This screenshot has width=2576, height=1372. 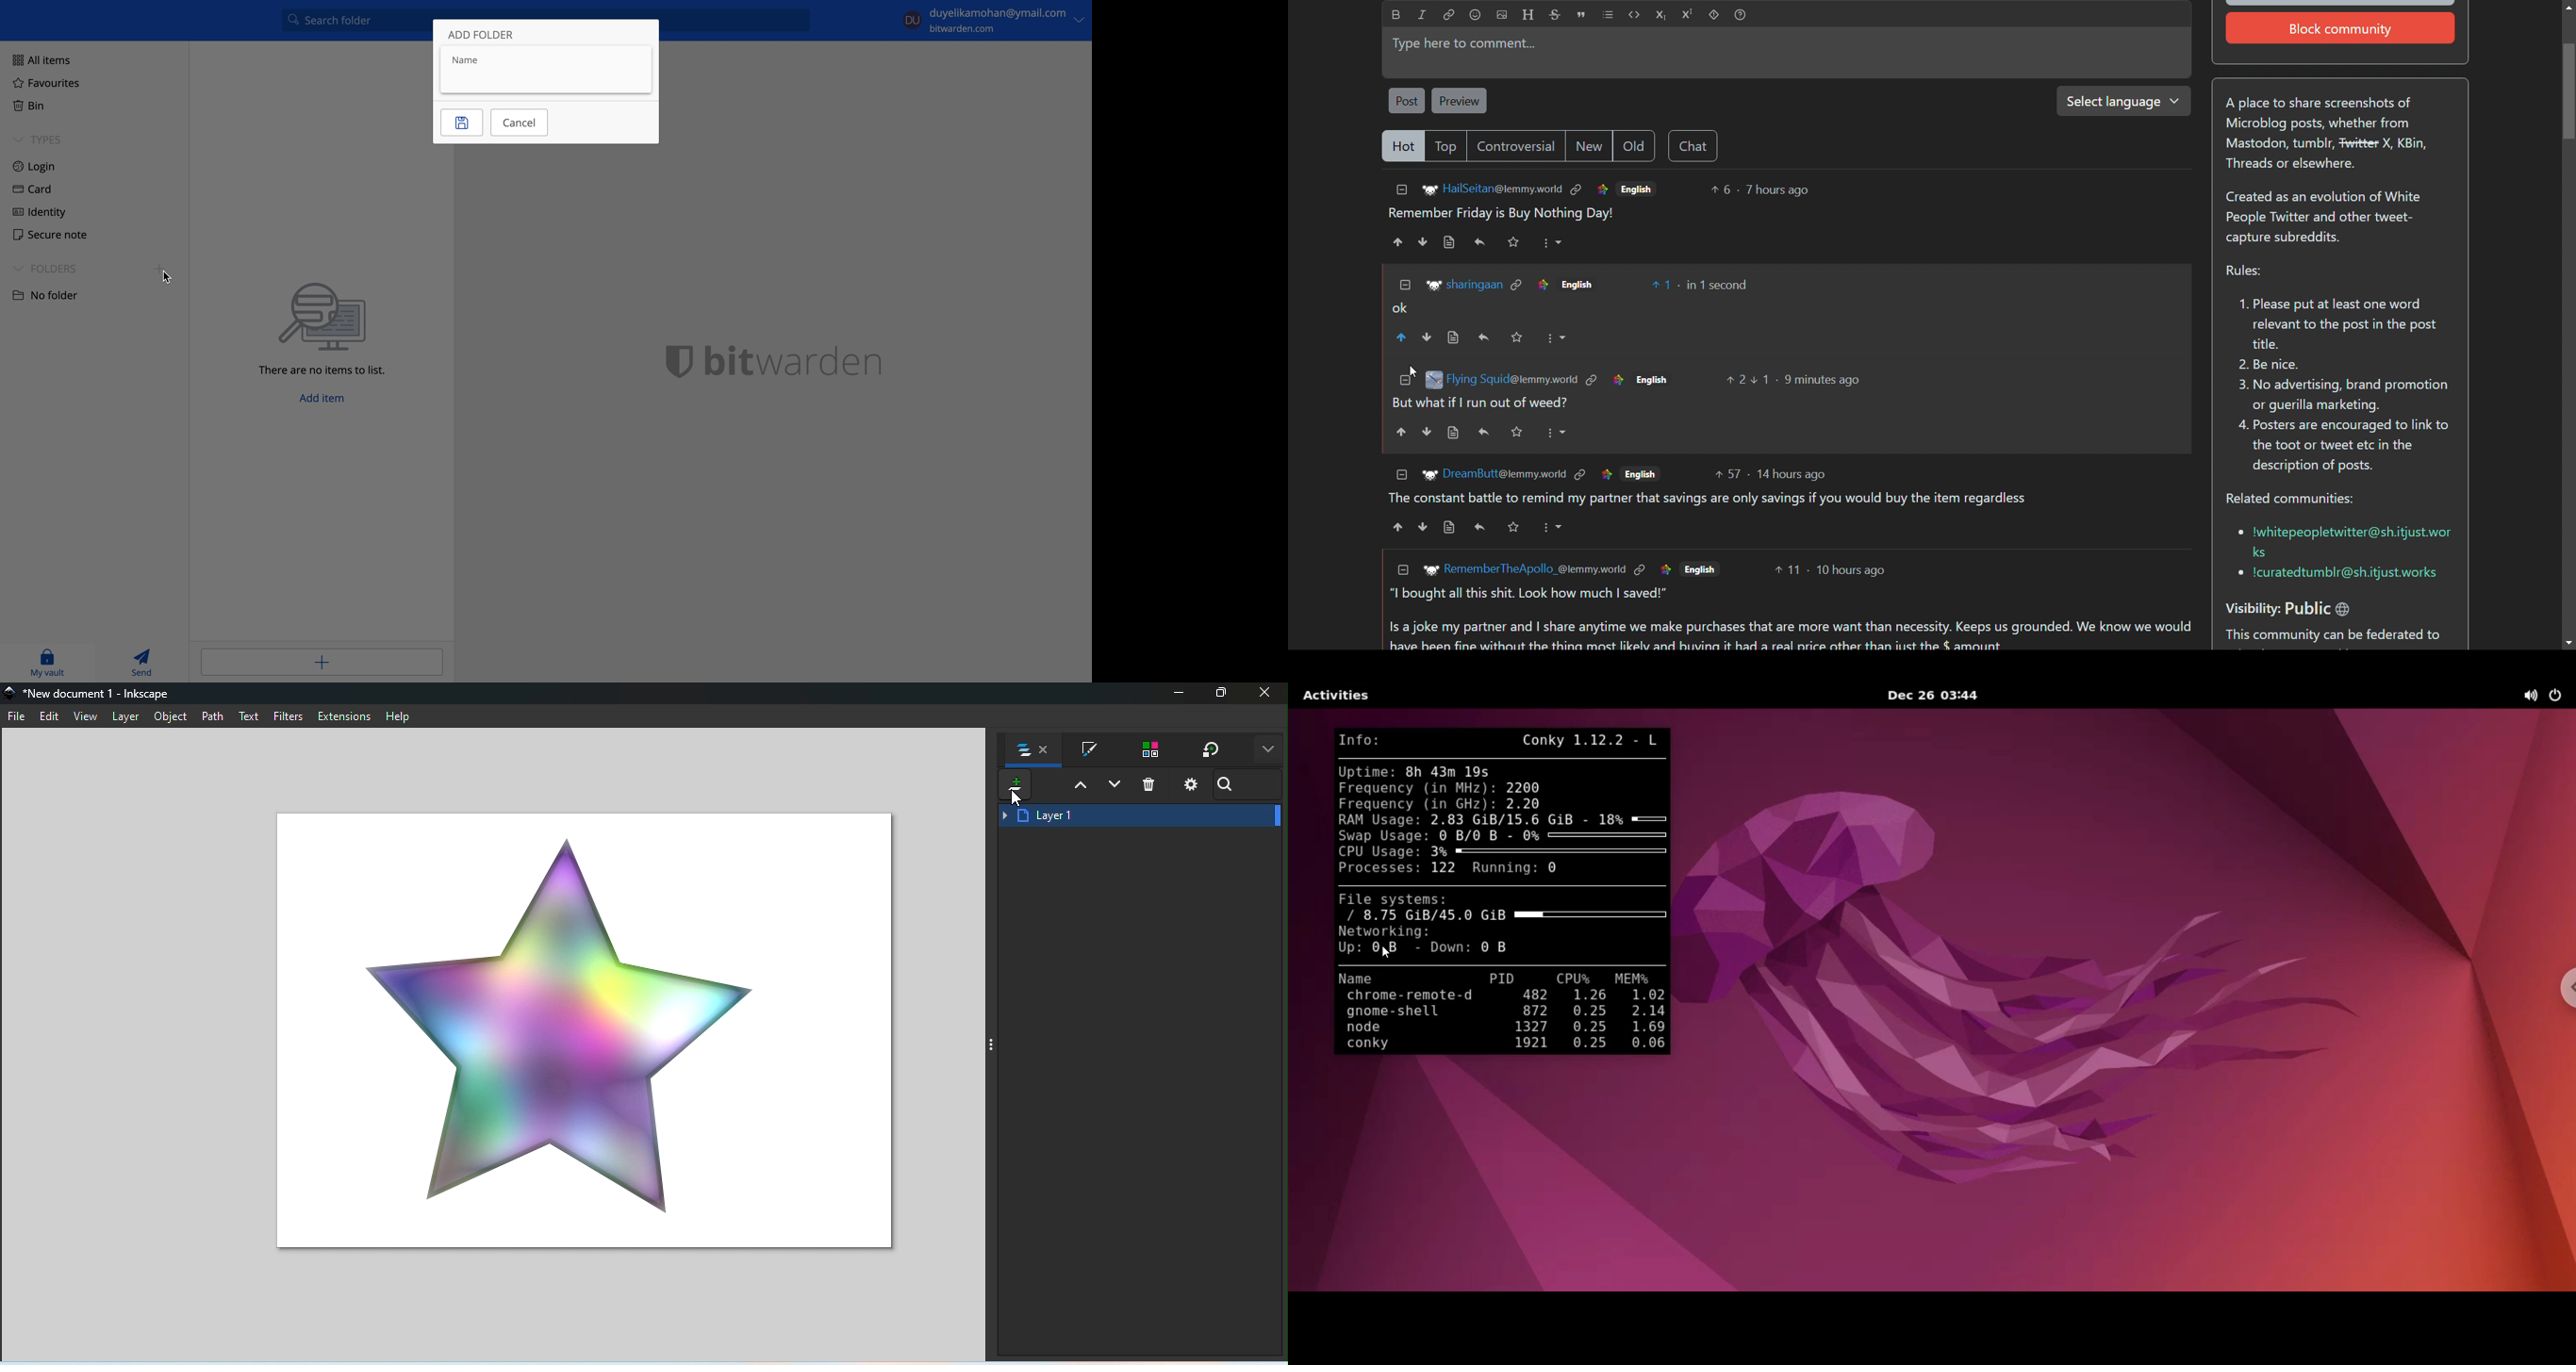 I want to click on Lower selection one layer, so click(x=1114, y=789).